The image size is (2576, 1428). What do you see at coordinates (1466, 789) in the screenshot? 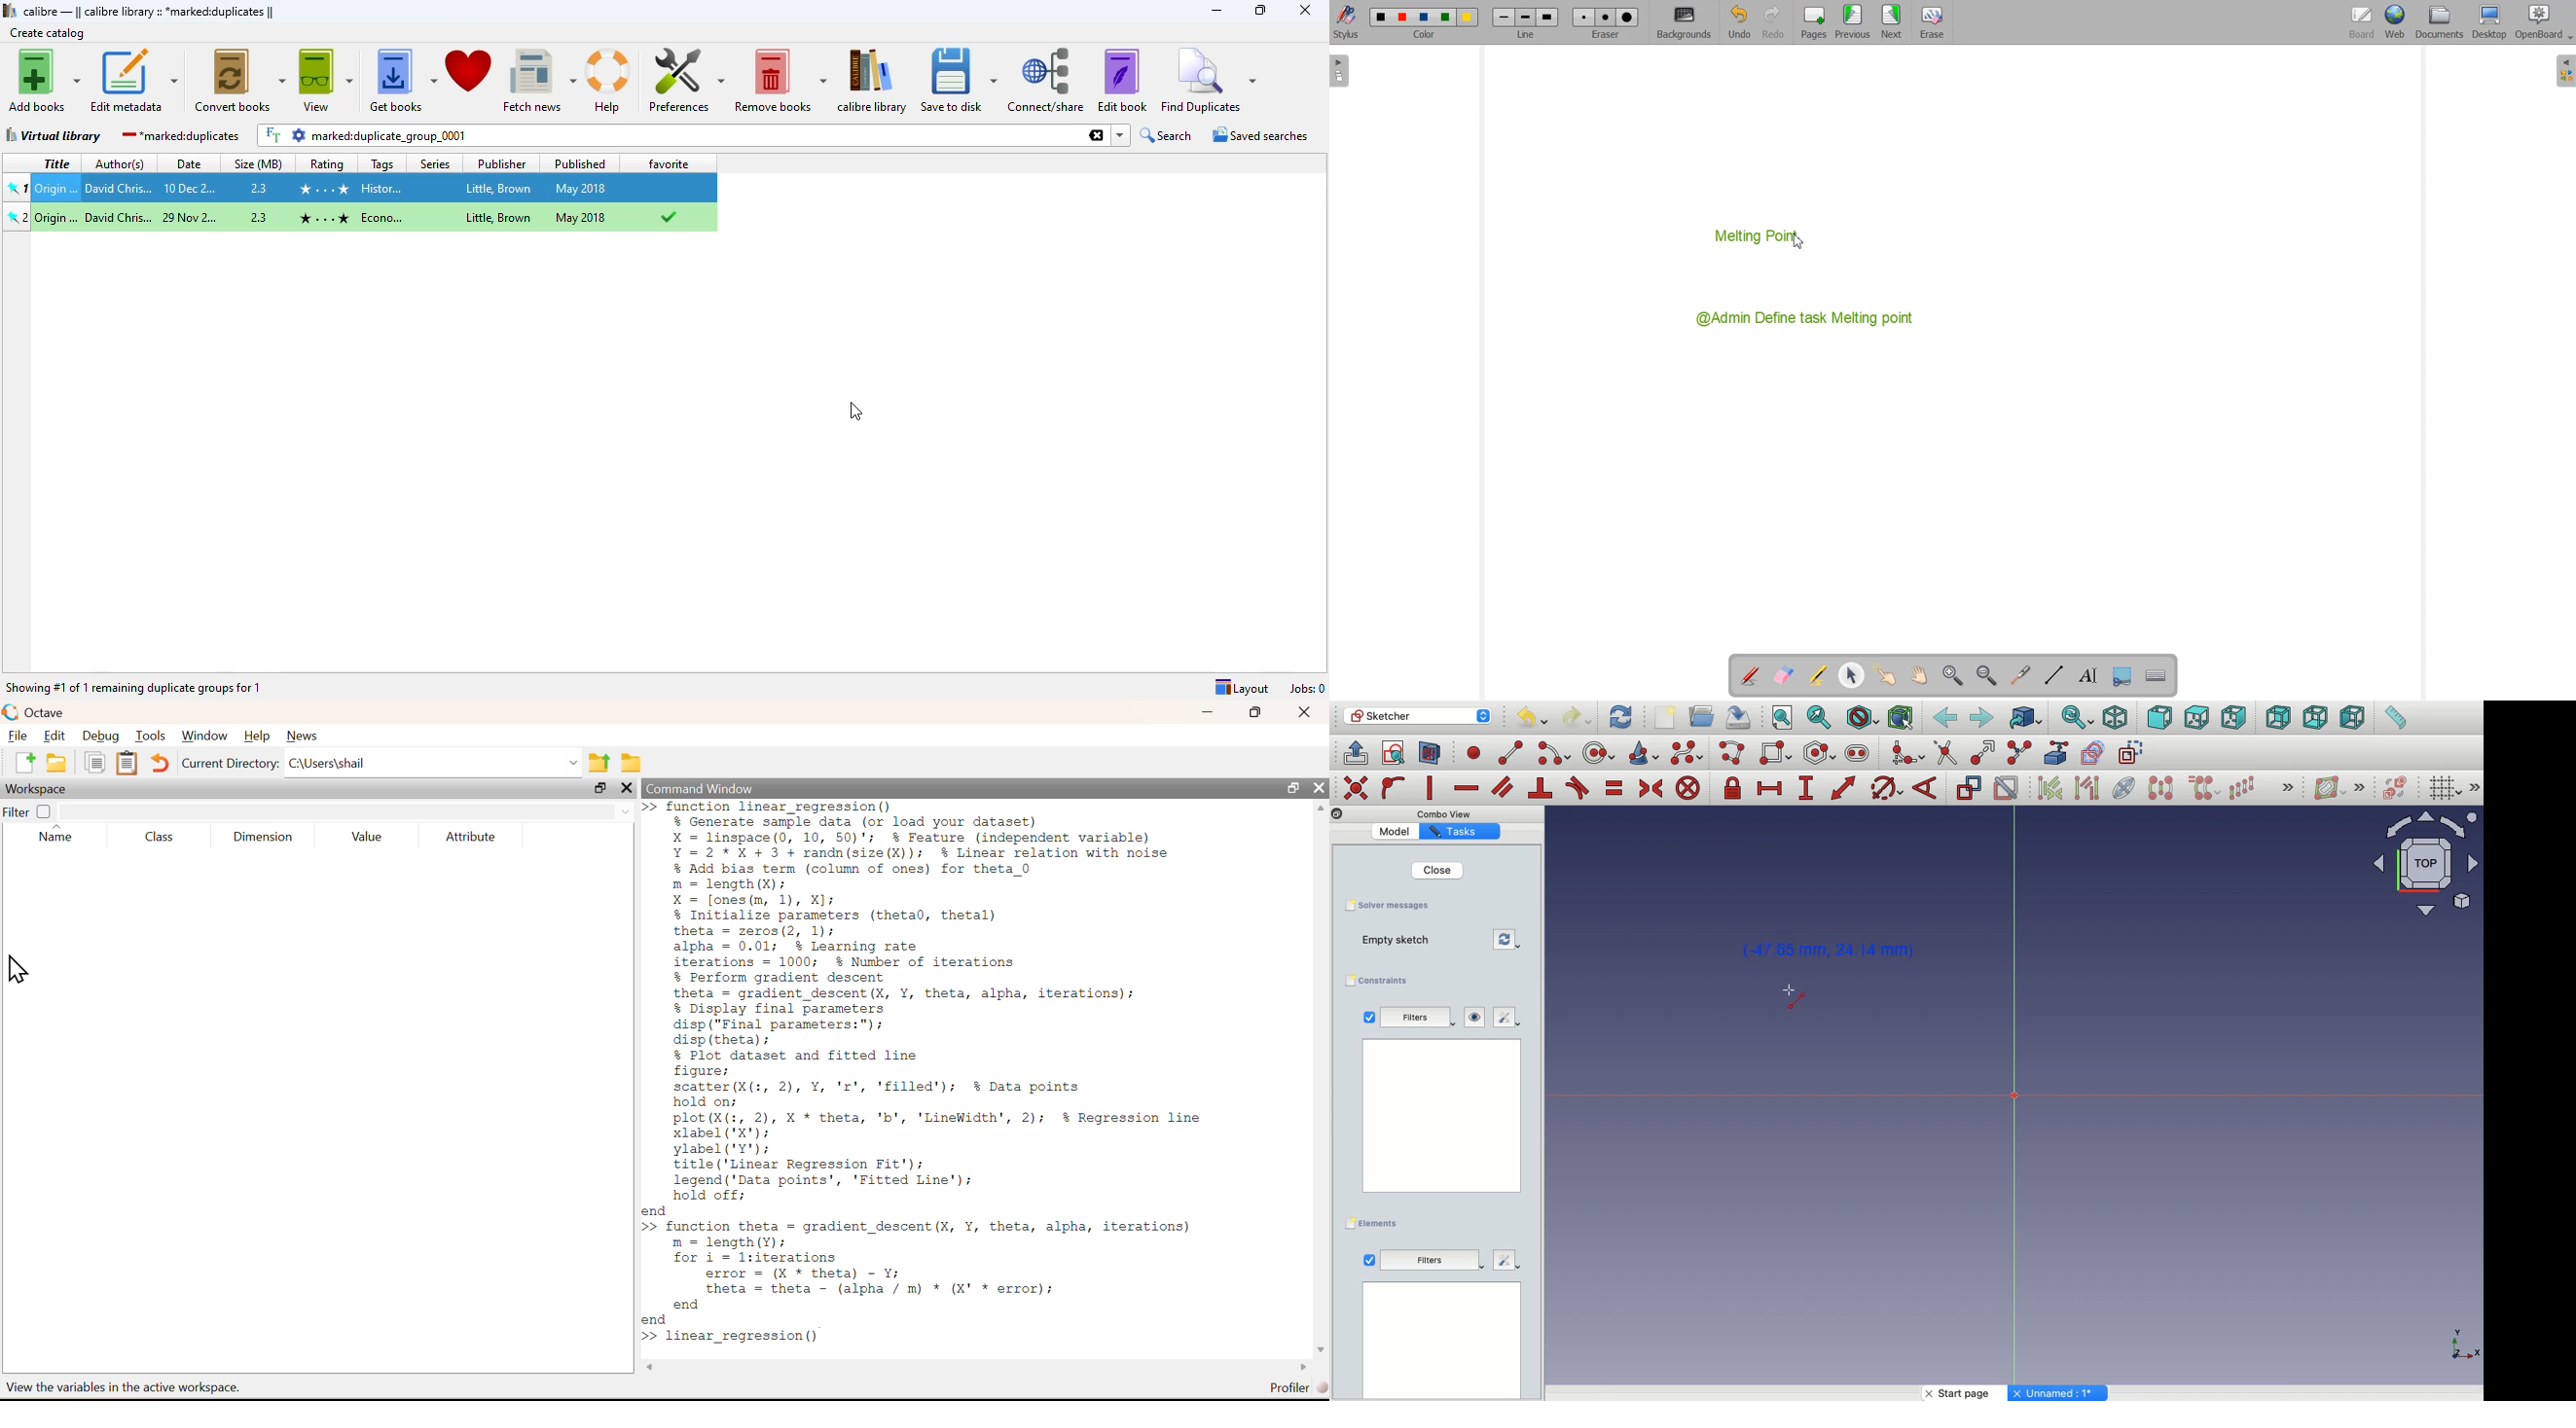
I see `Constrain horizontally` at bounding box center [1466, 789].